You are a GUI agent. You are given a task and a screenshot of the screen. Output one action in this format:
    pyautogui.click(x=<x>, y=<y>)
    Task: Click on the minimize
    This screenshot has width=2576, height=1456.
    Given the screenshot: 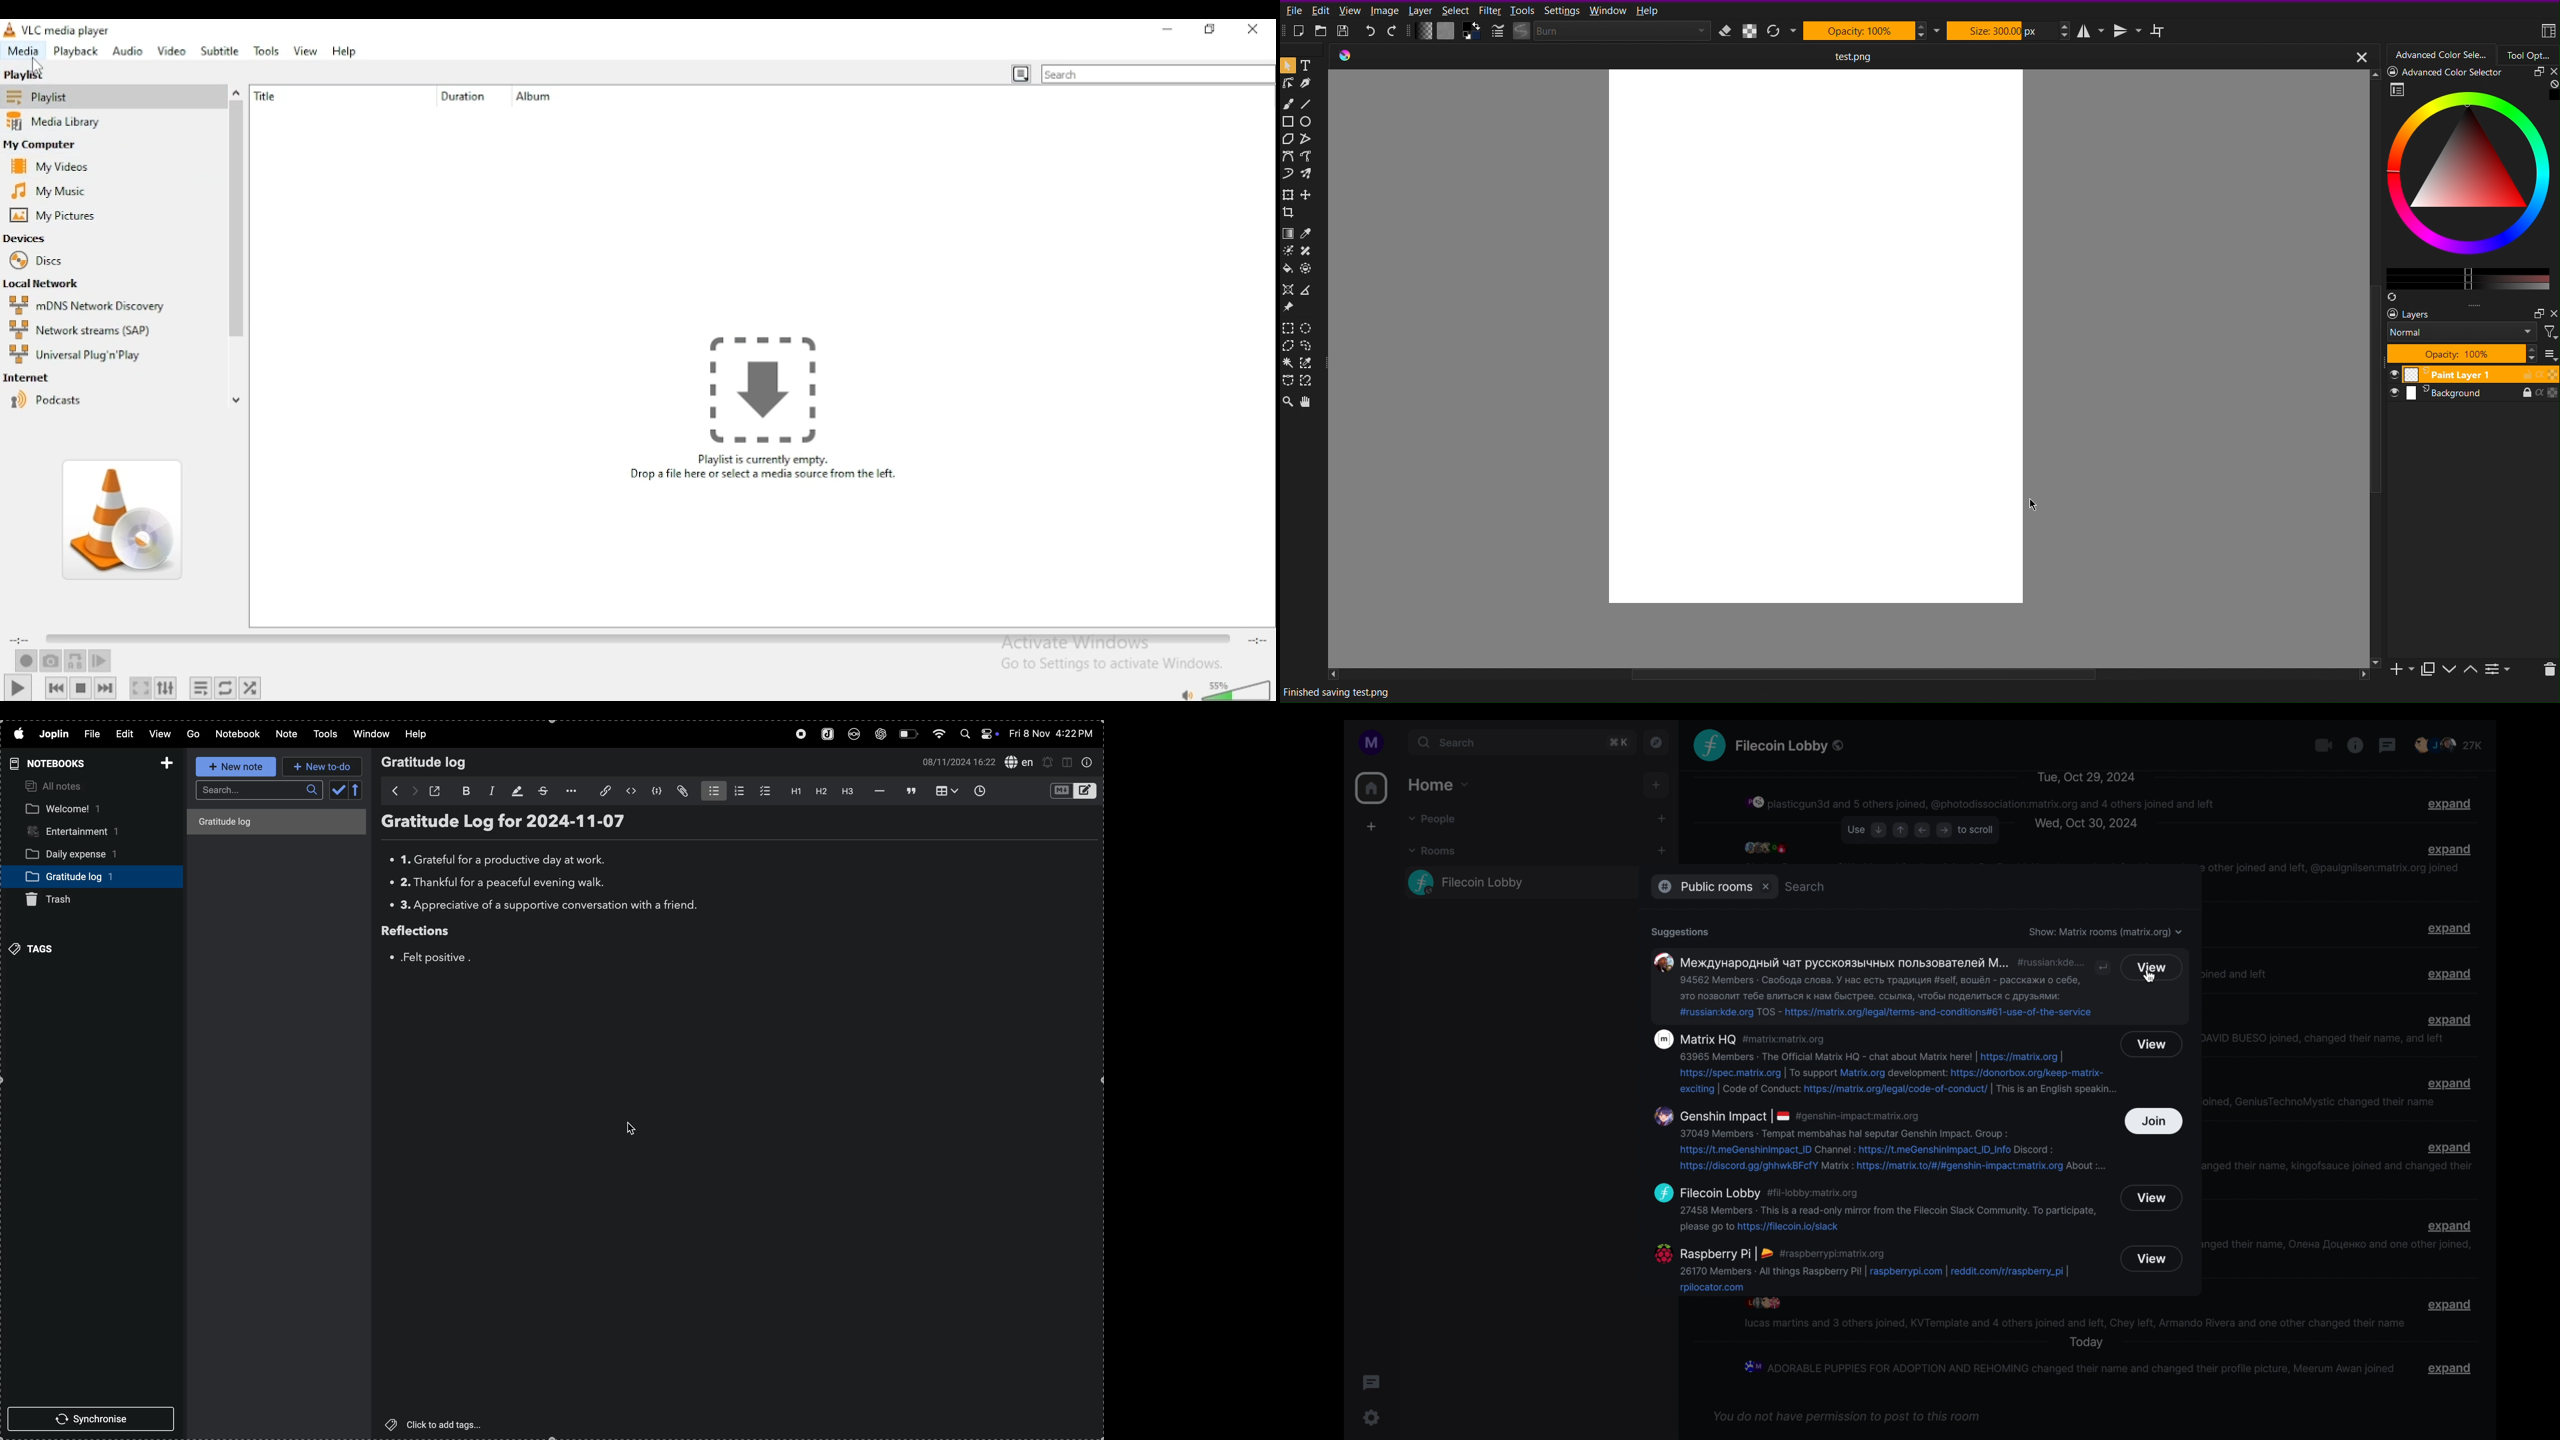 What is the action you would take?
    pyautogui.click(x=1165, y=30)
    